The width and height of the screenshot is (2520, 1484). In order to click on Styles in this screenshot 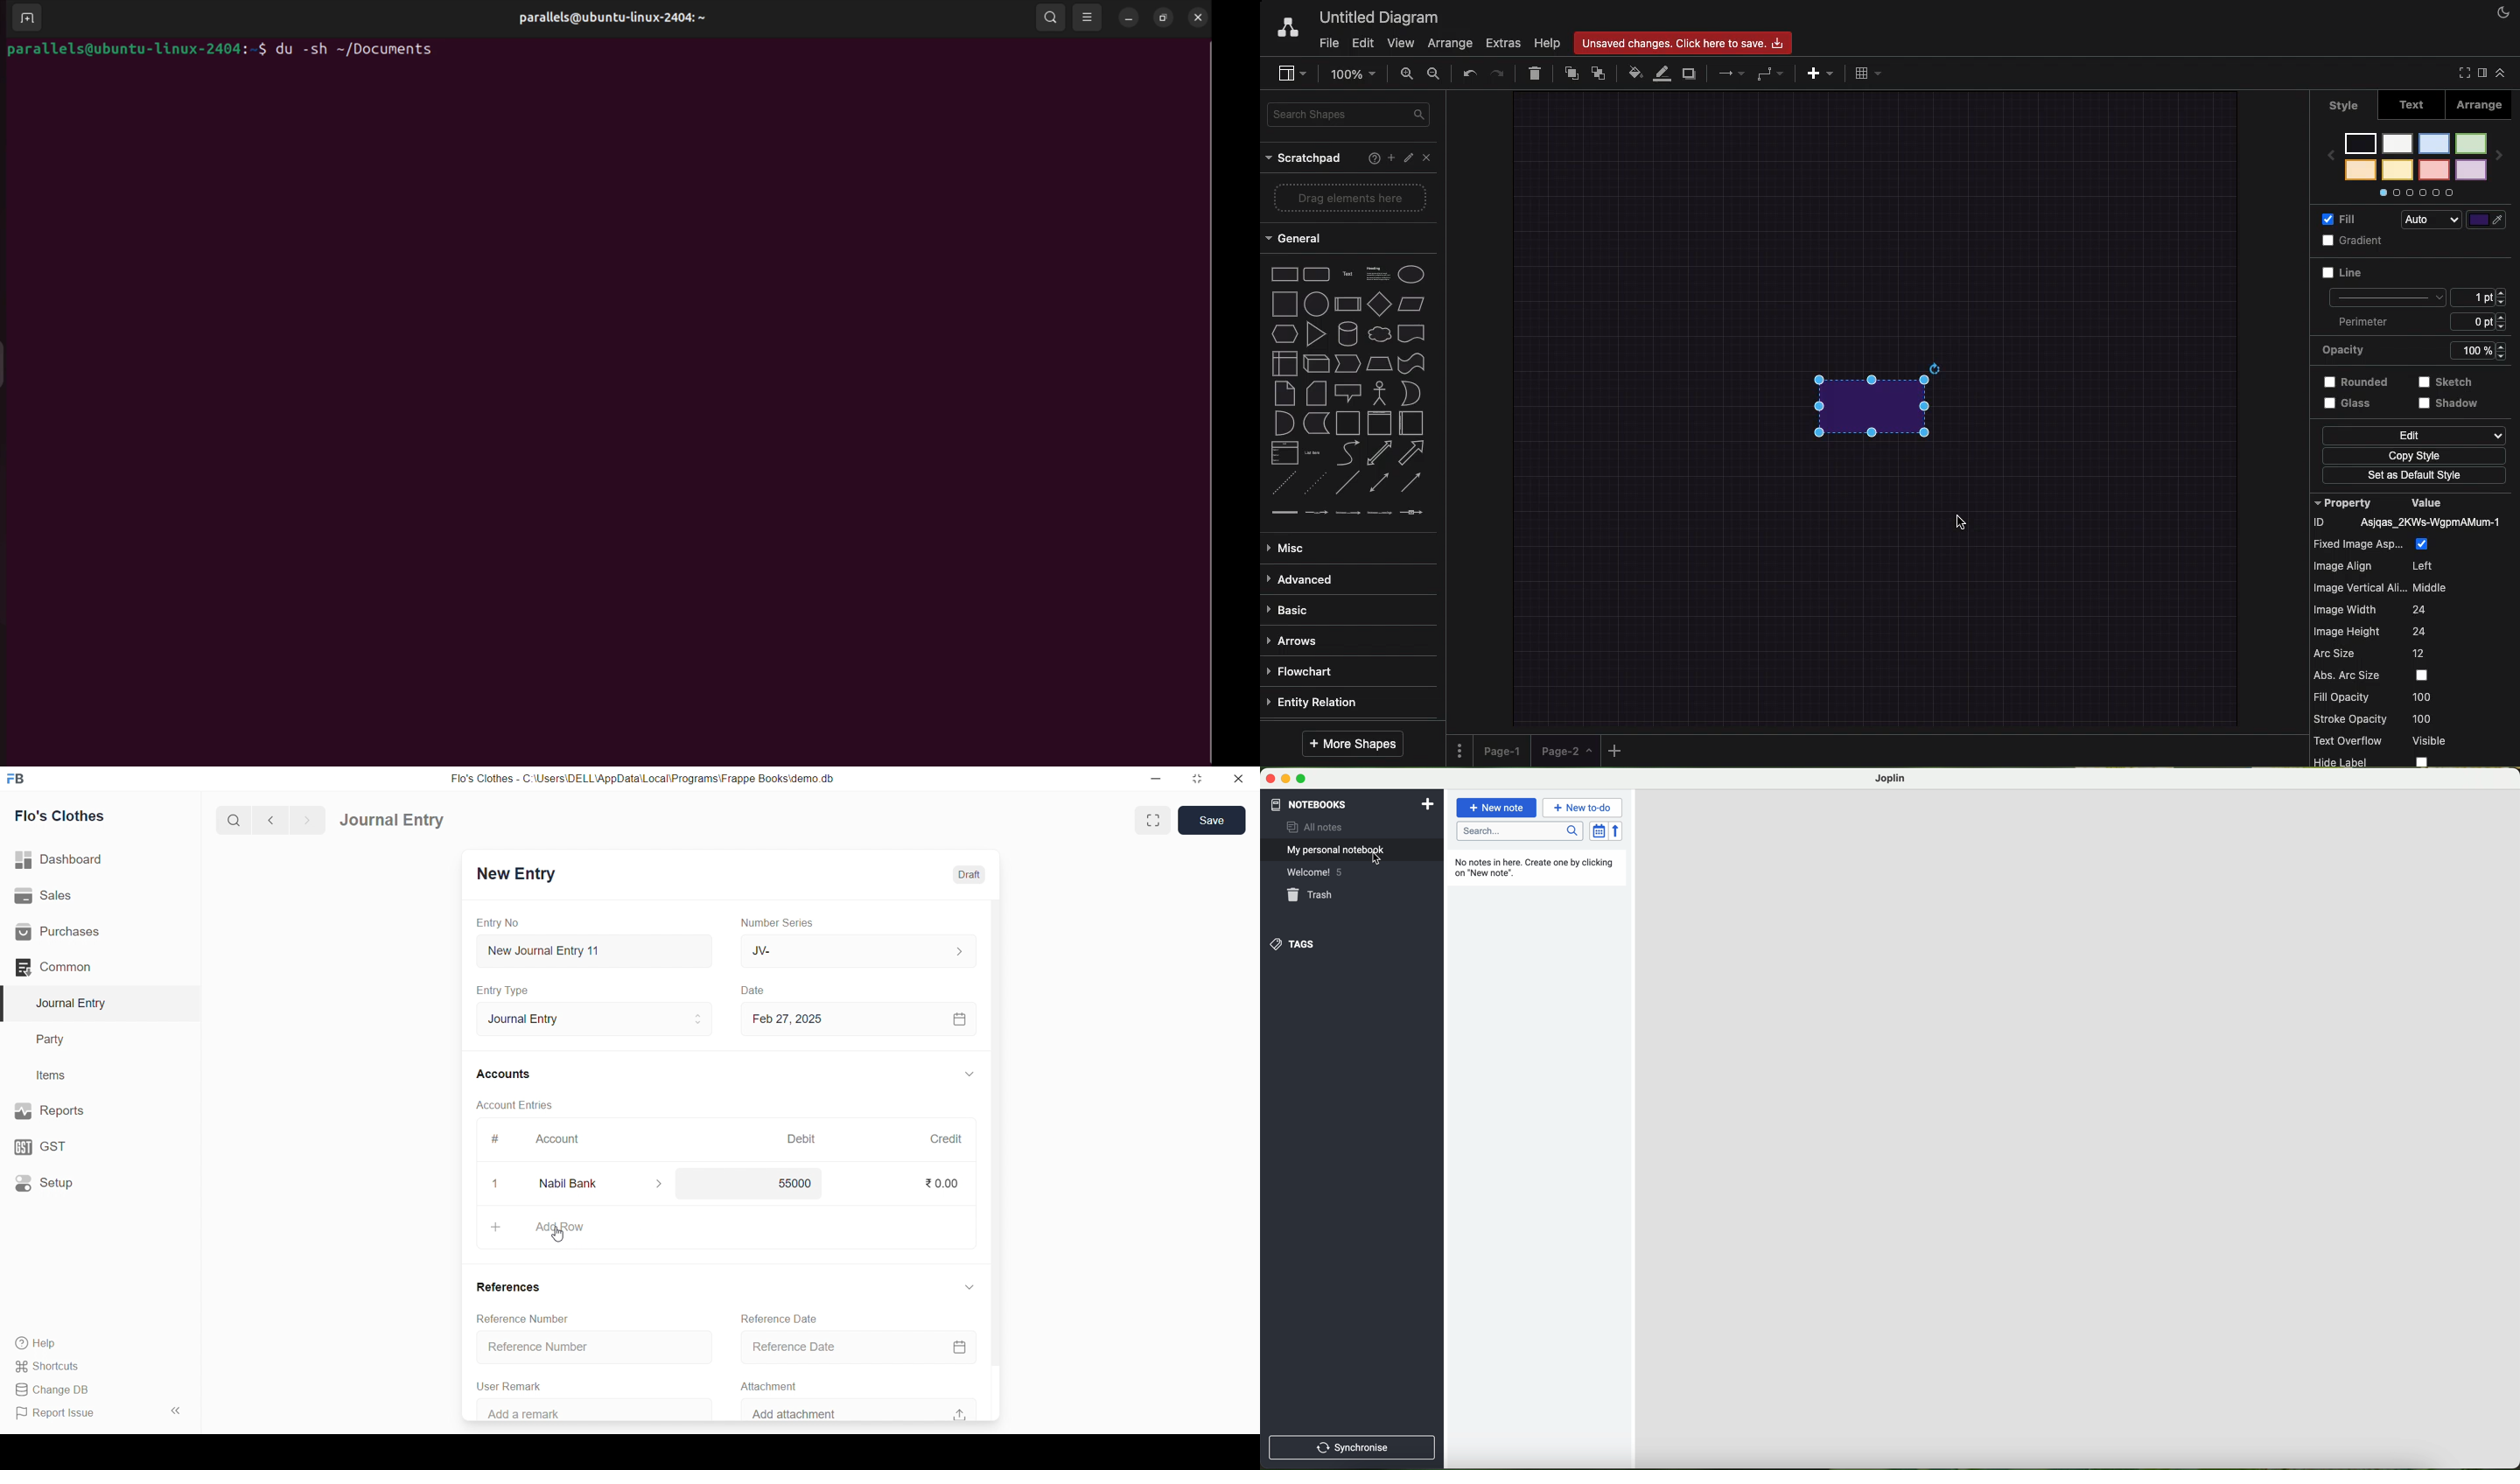, I will do `click(2416, 163)`.